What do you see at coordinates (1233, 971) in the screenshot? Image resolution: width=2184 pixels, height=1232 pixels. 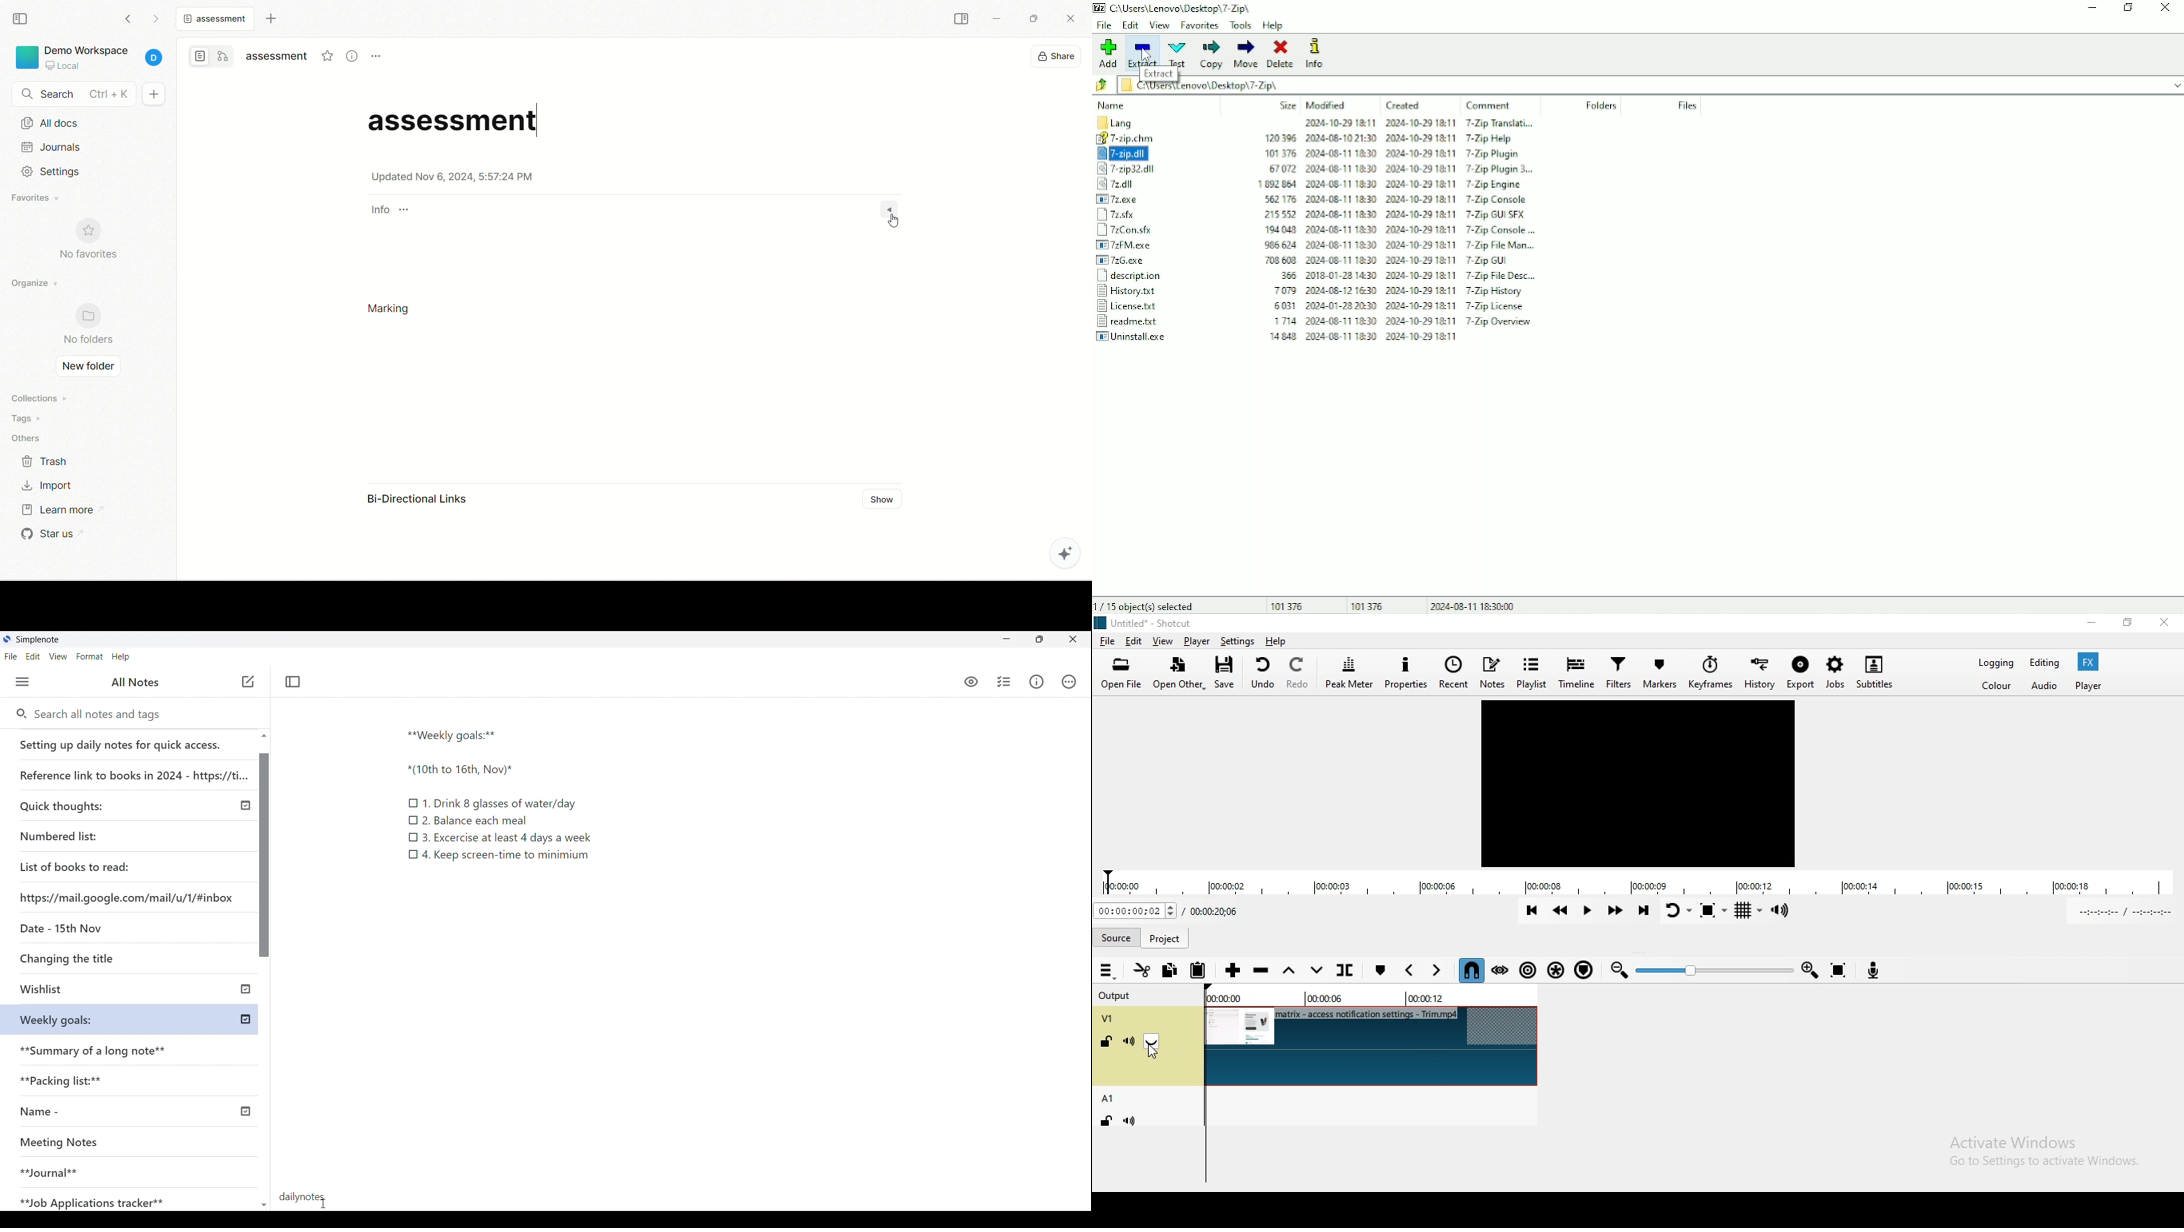 I see `Append` at bounding box center [1233, 971].